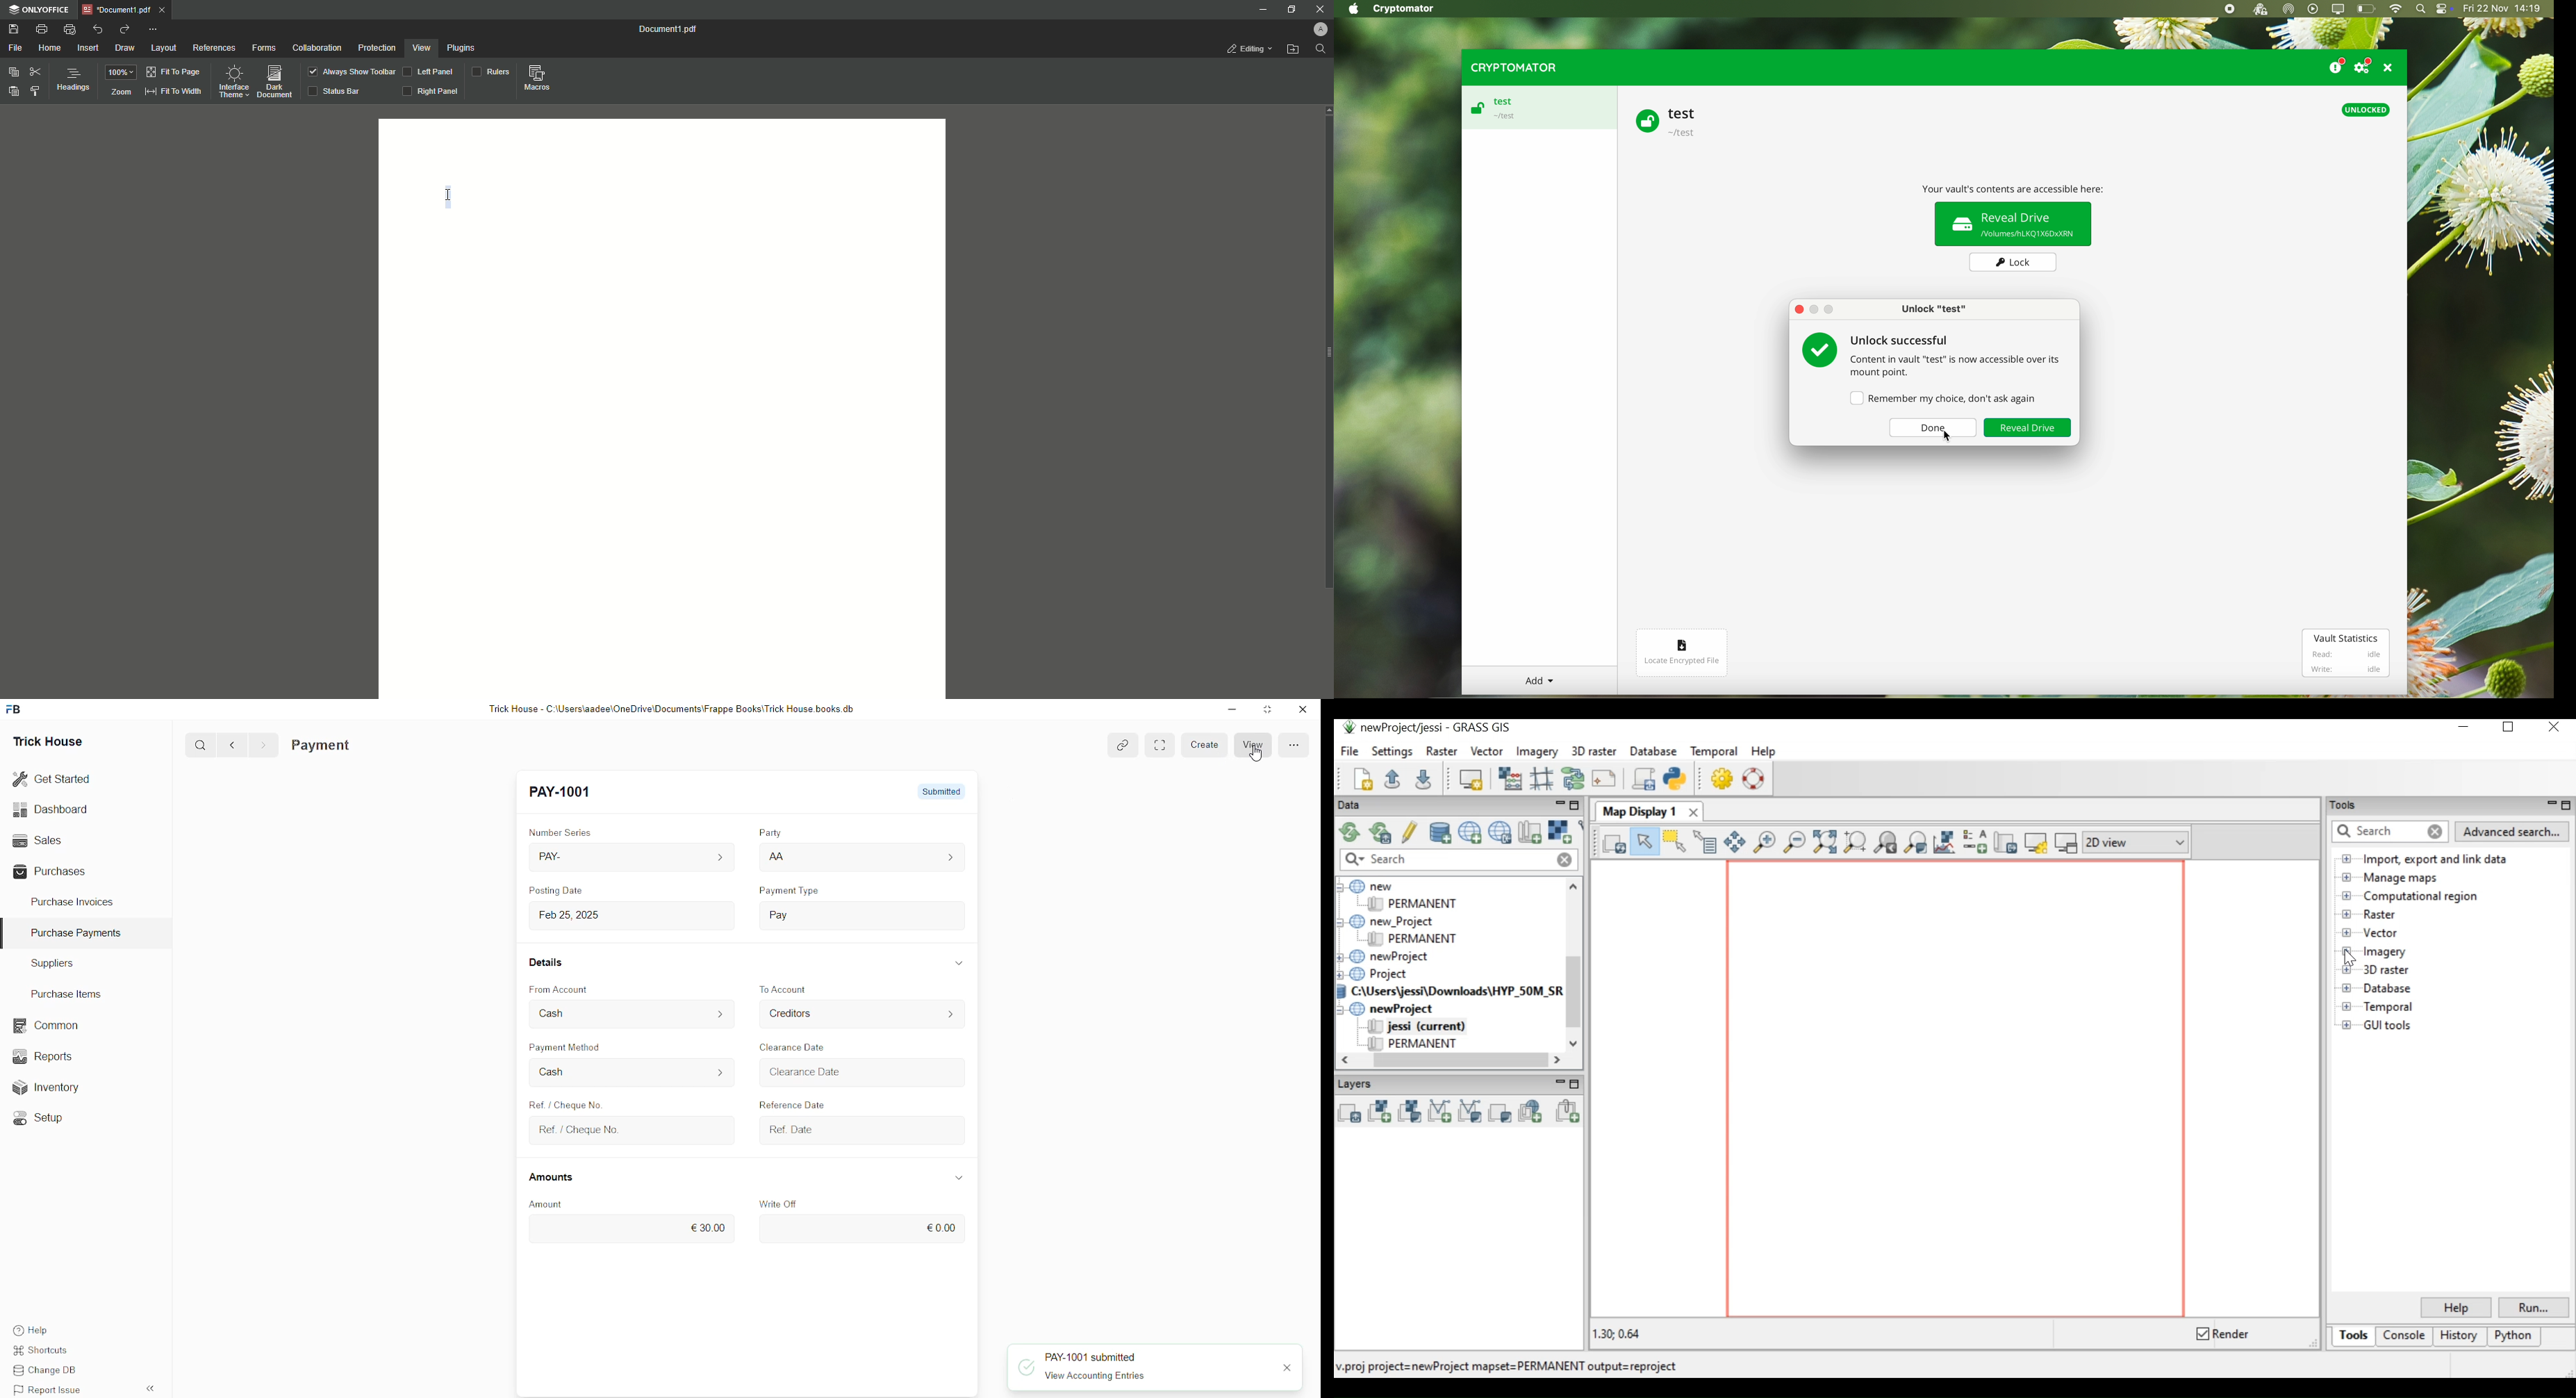 The image size is (2576, 1400). I want to click on Cash, so click(555, 1071).